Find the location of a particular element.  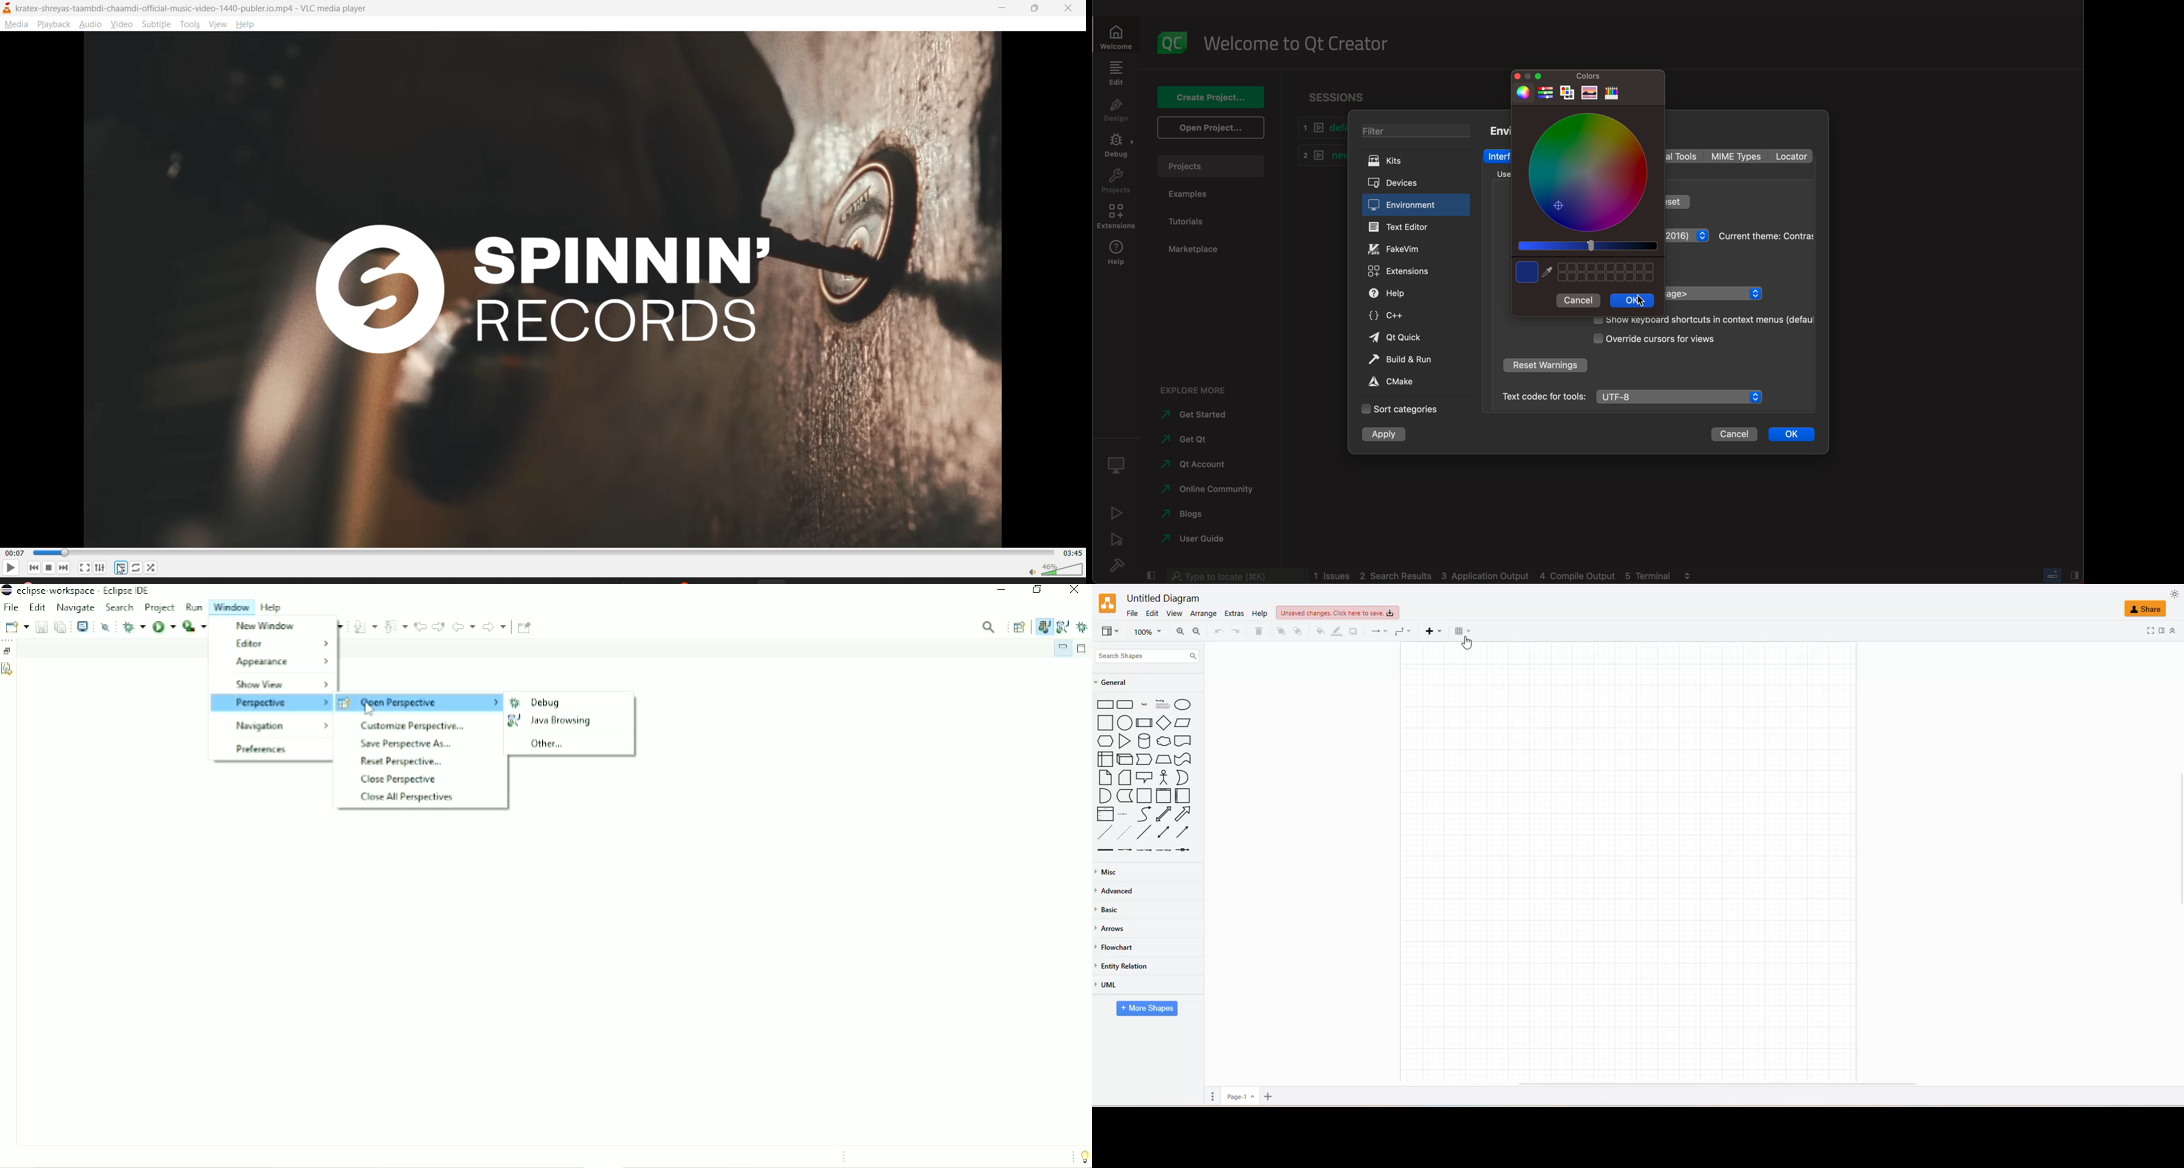

fullscreen is located at coordinates (2148, 632).